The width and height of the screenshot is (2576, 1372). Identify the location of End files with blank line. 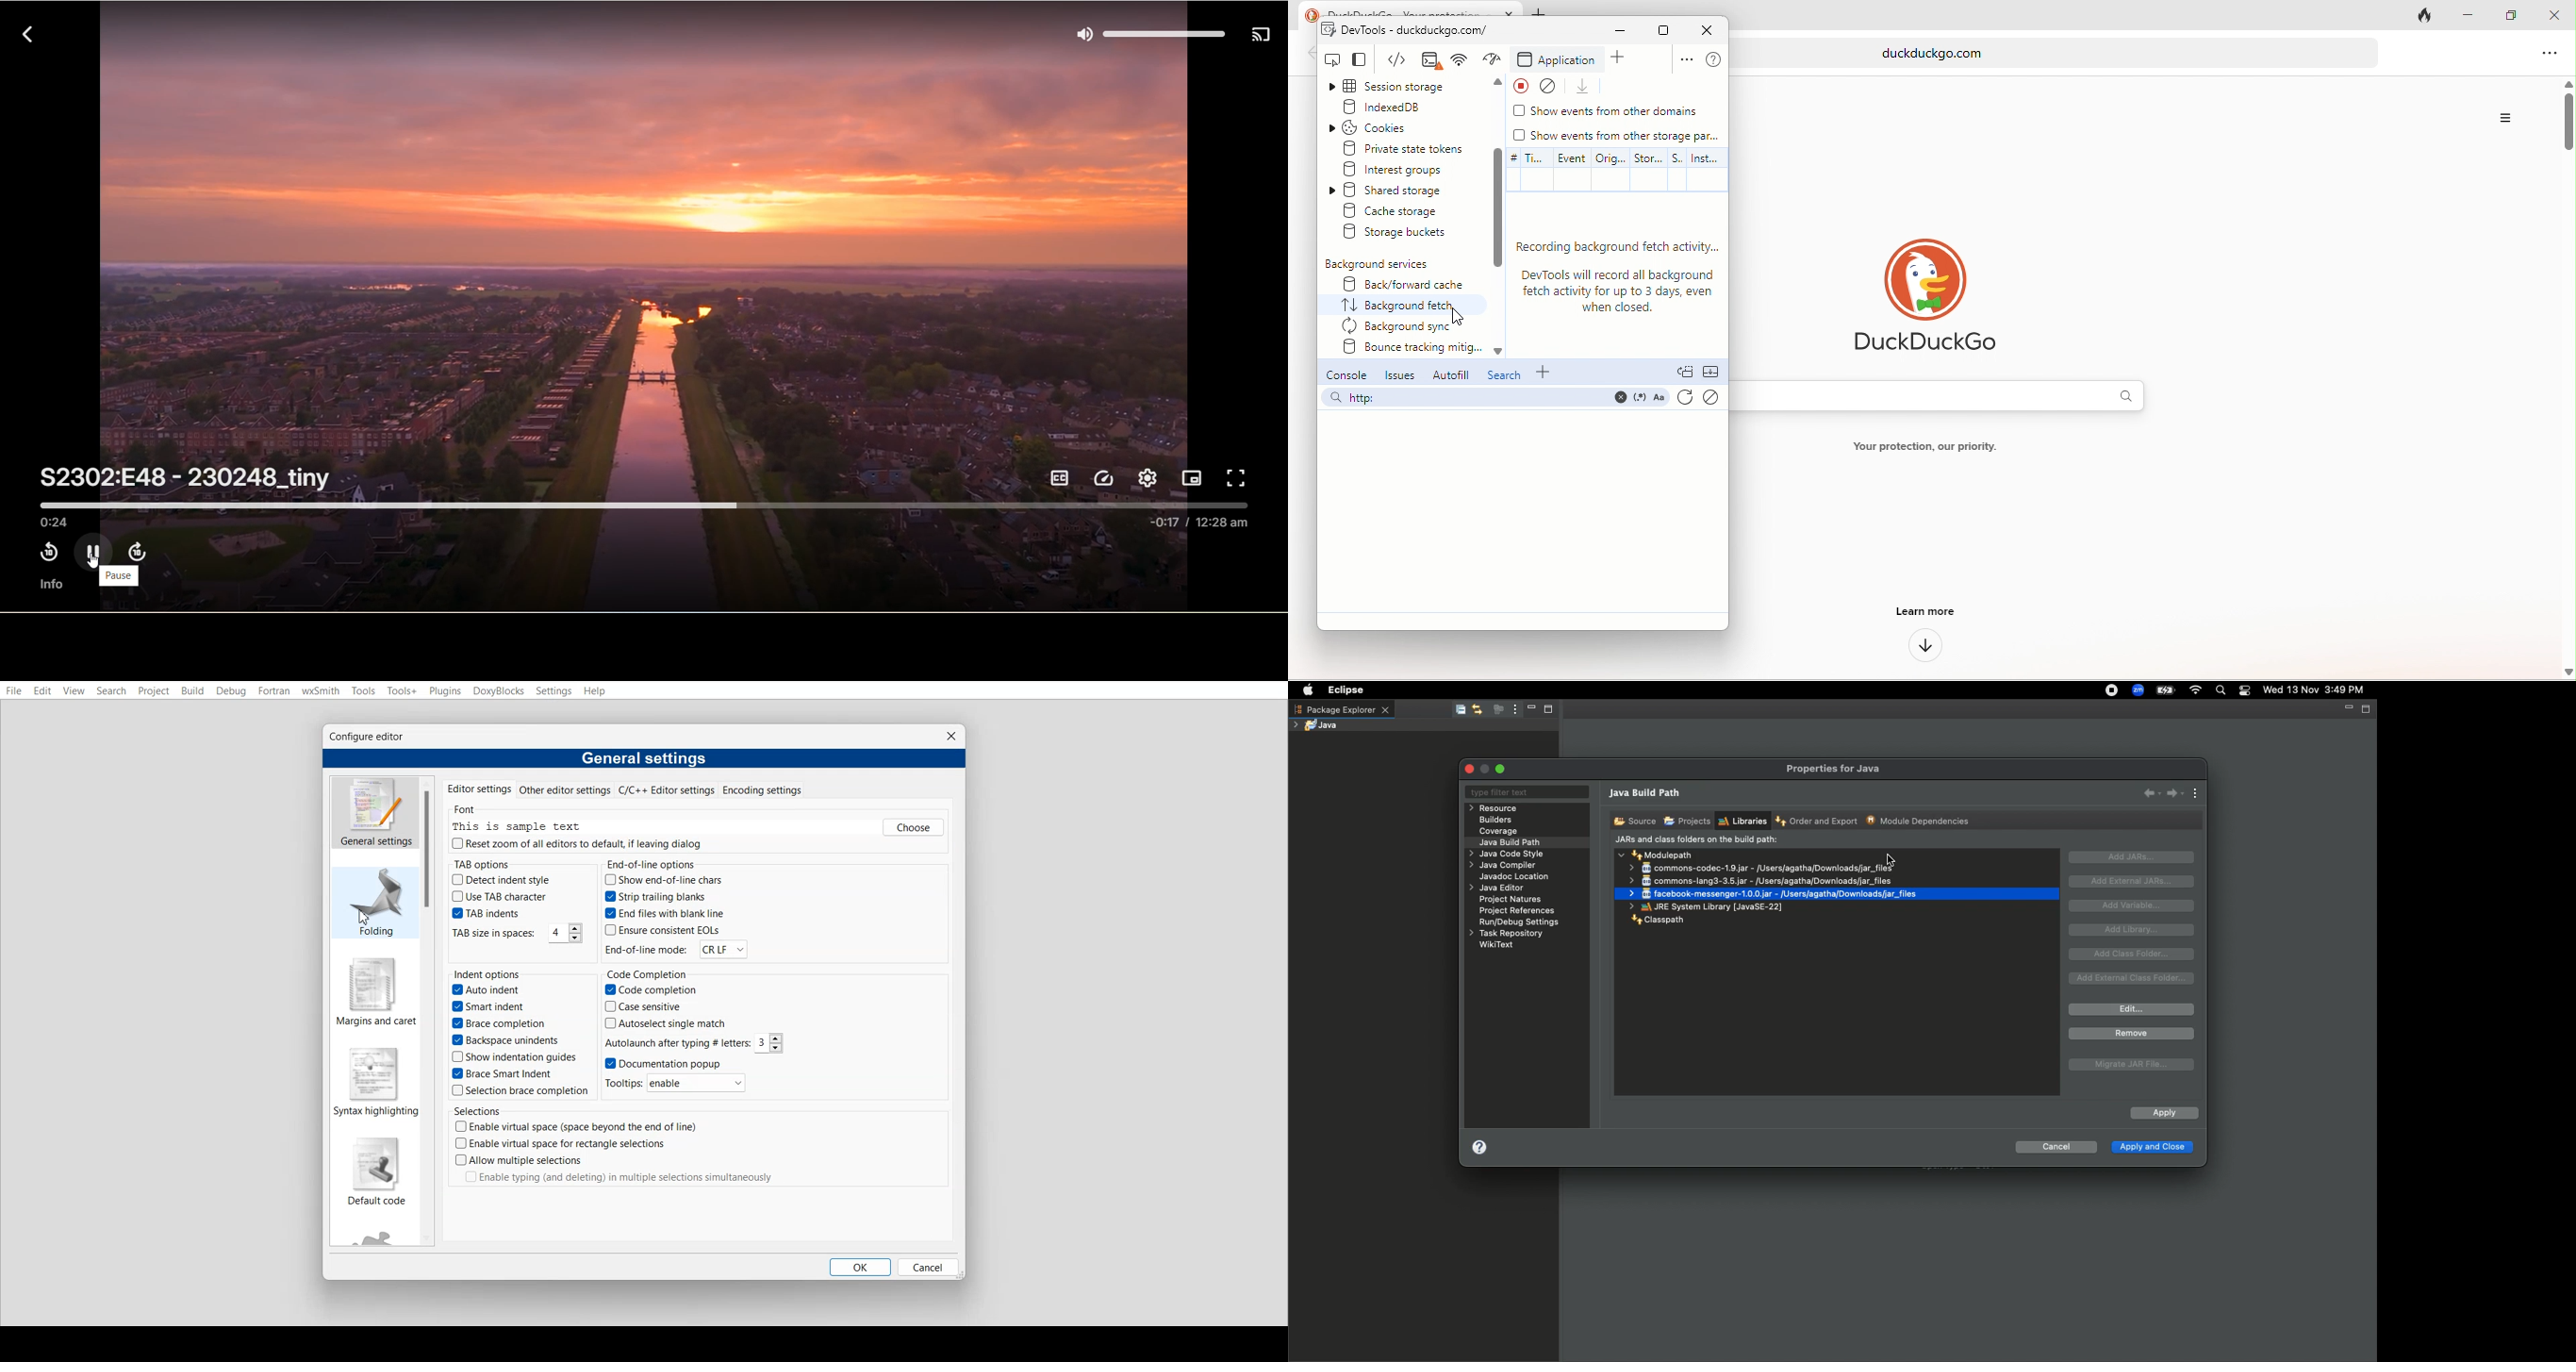
(661, 915).